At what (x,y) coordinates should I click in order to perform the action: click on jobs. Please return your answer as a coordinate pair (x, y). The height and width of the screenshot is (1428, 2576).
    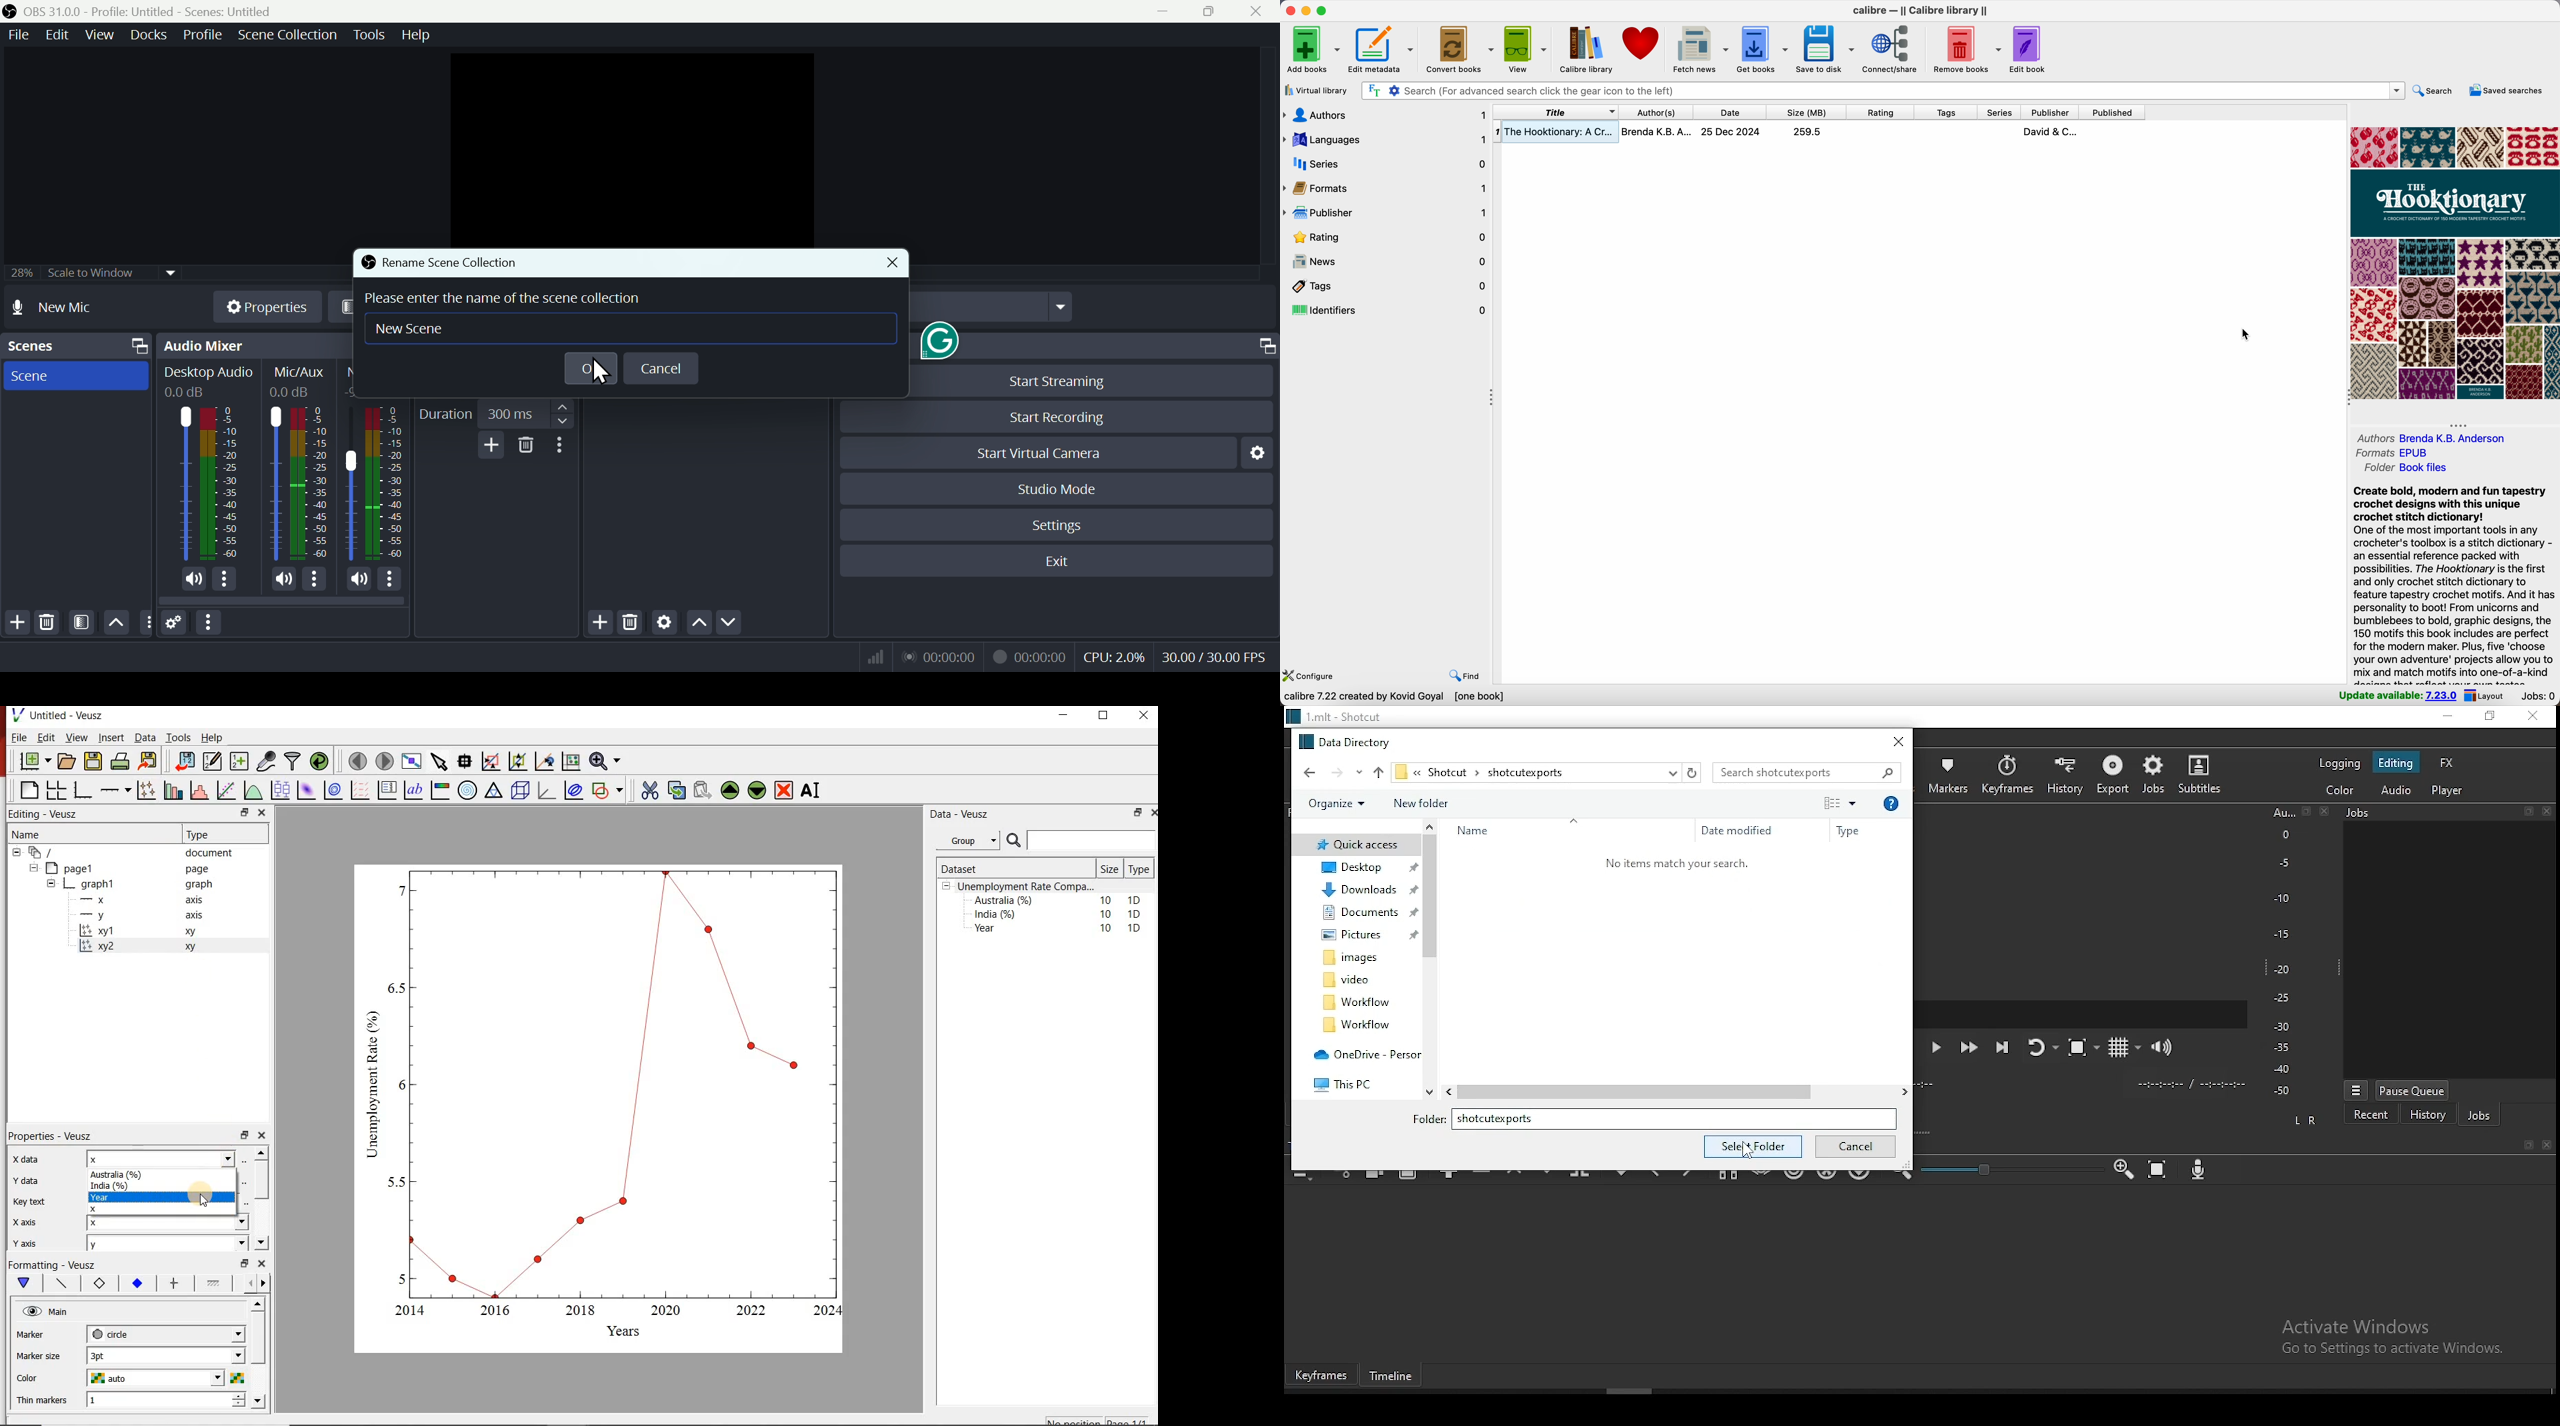
    Looking at the image, I should click on (2478, 1114).